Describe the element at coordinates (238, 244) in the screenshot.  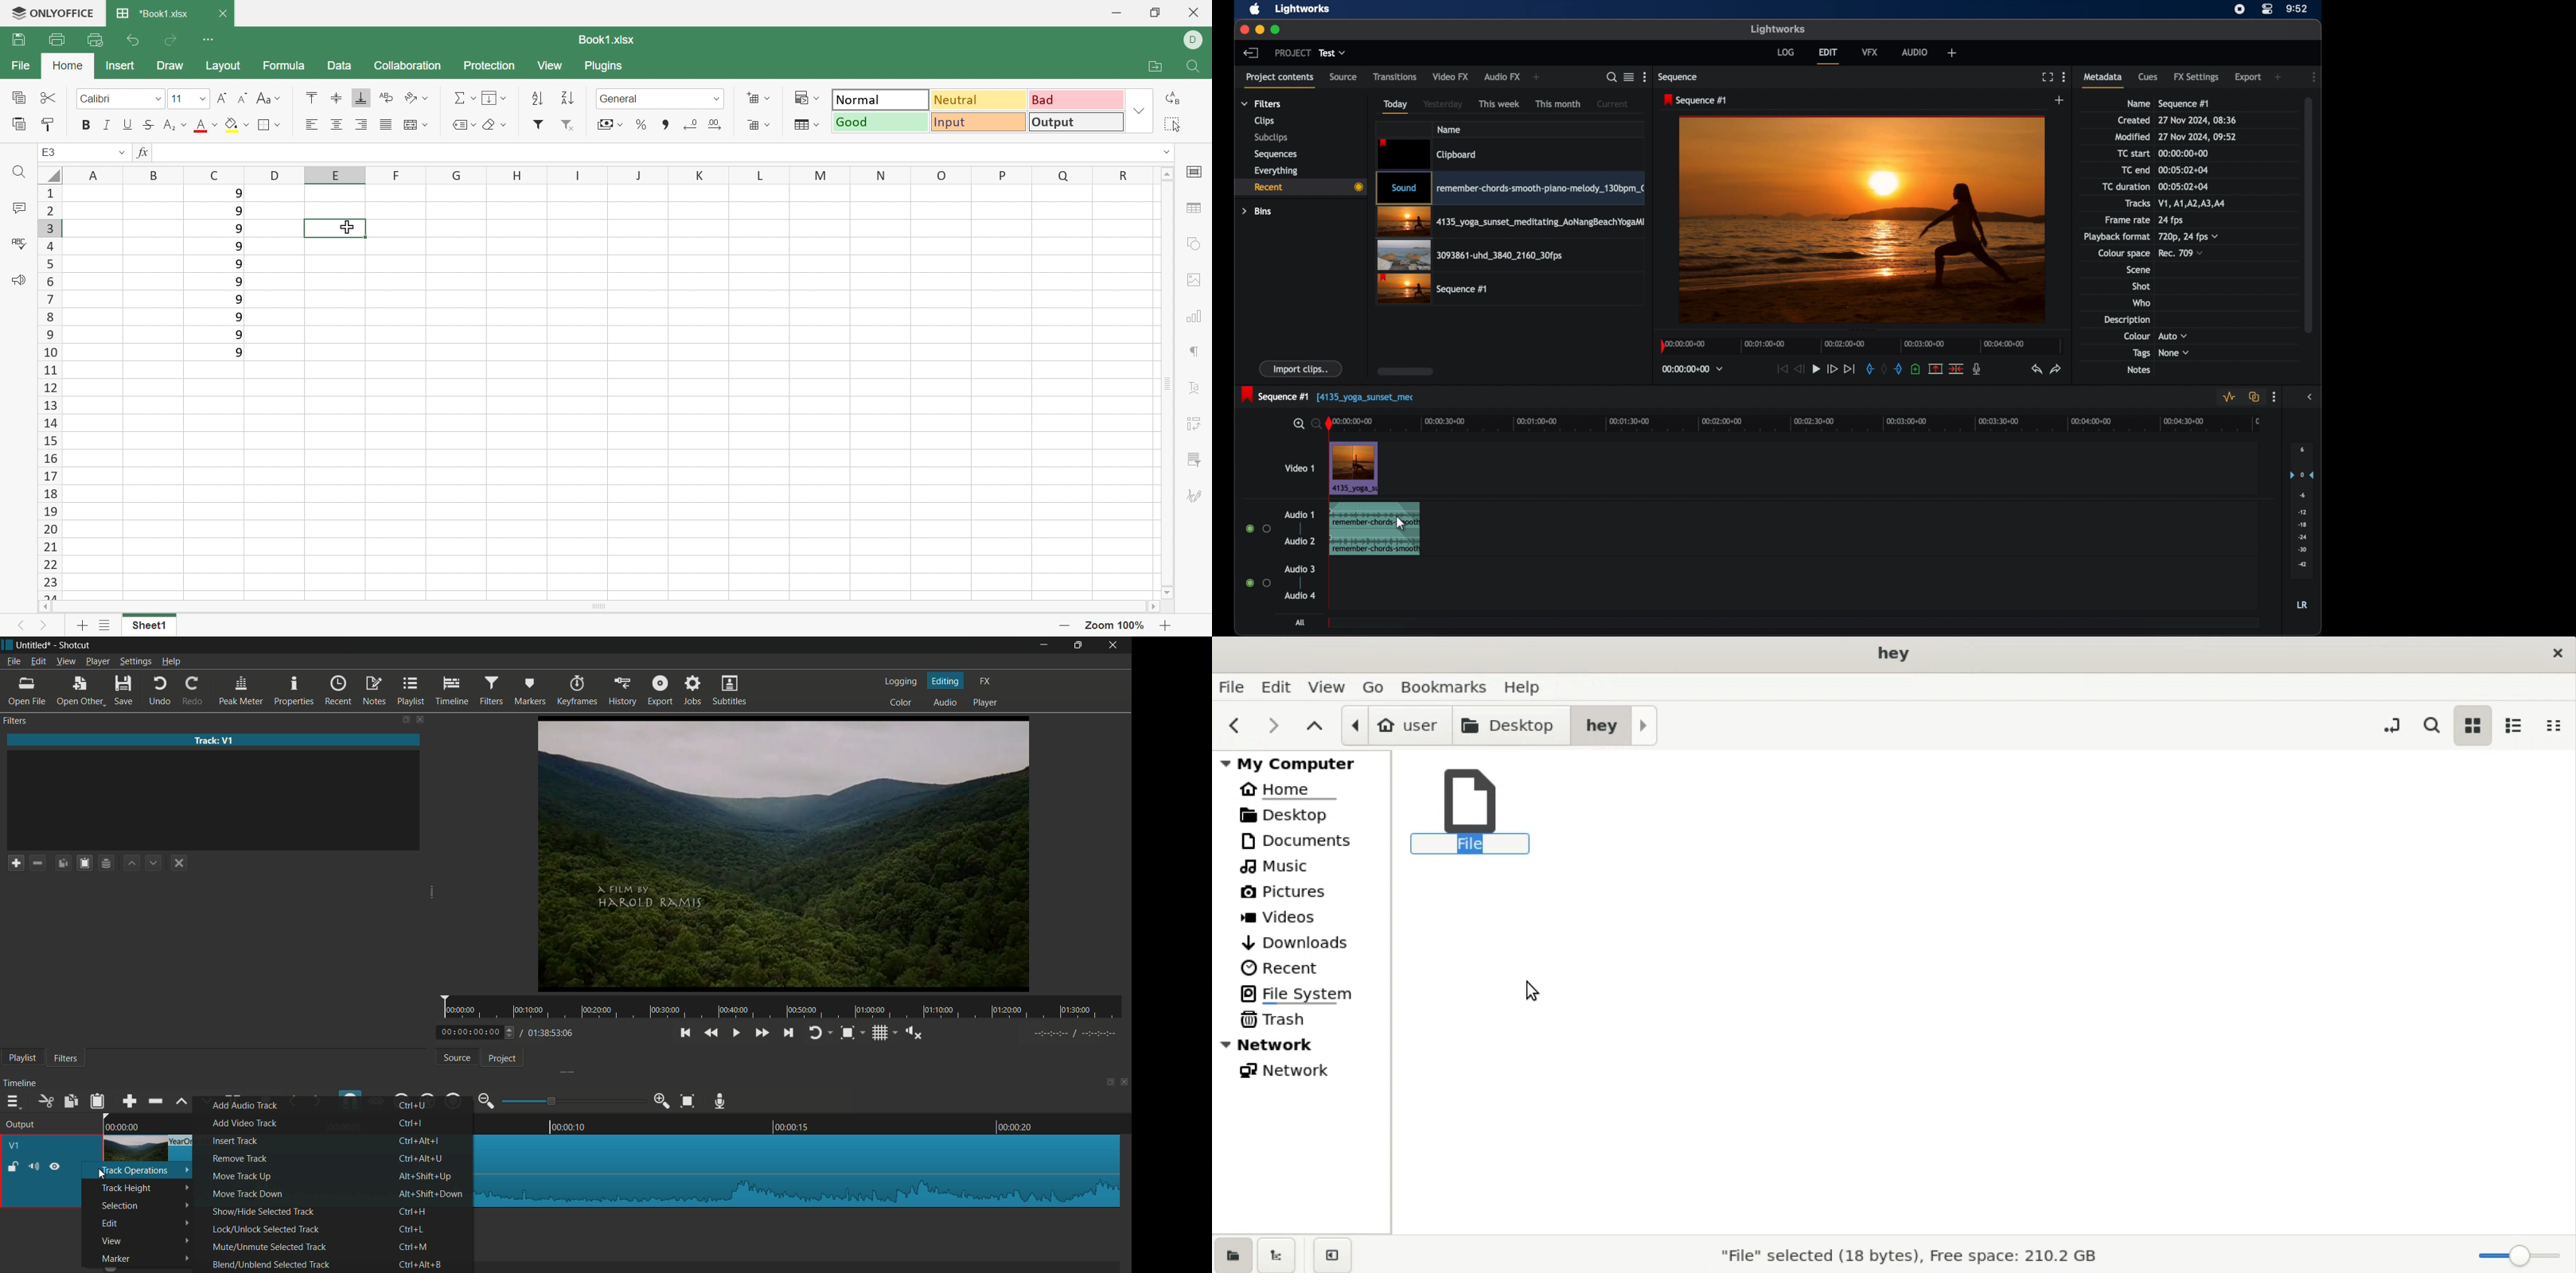
I see `9` at that location.